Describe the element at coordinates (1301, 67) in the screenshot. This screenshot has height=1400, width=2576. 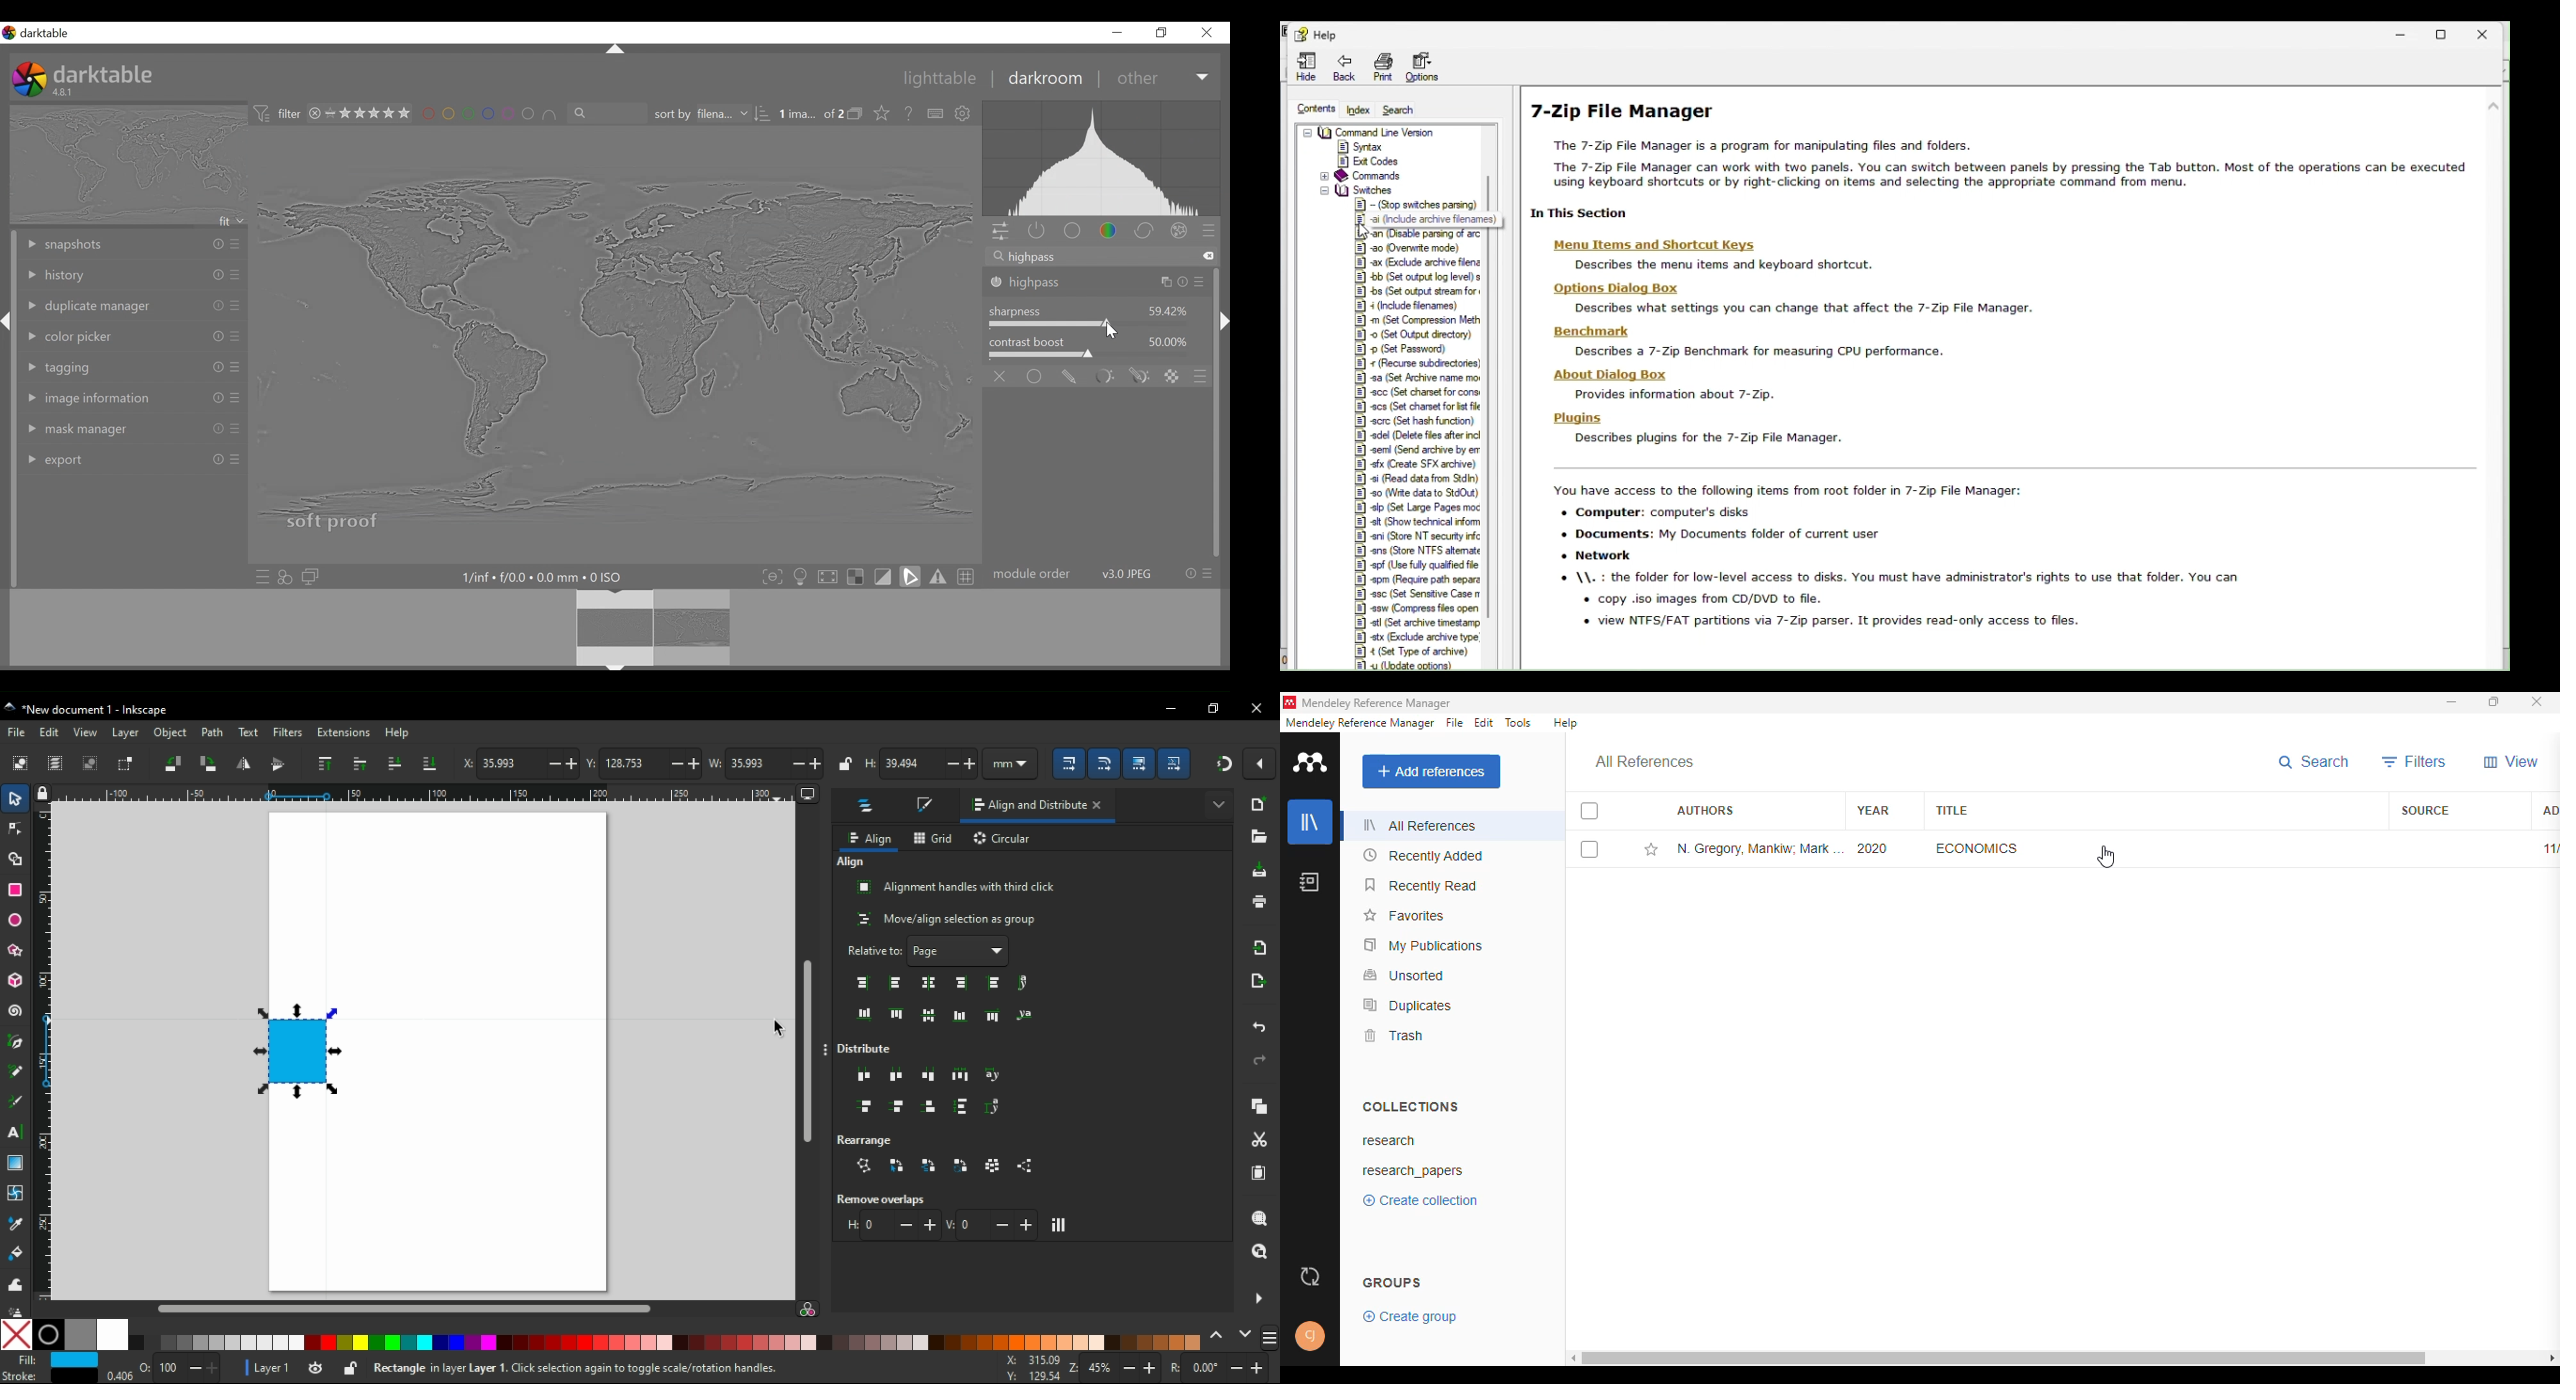
I see `Hide` at that location.